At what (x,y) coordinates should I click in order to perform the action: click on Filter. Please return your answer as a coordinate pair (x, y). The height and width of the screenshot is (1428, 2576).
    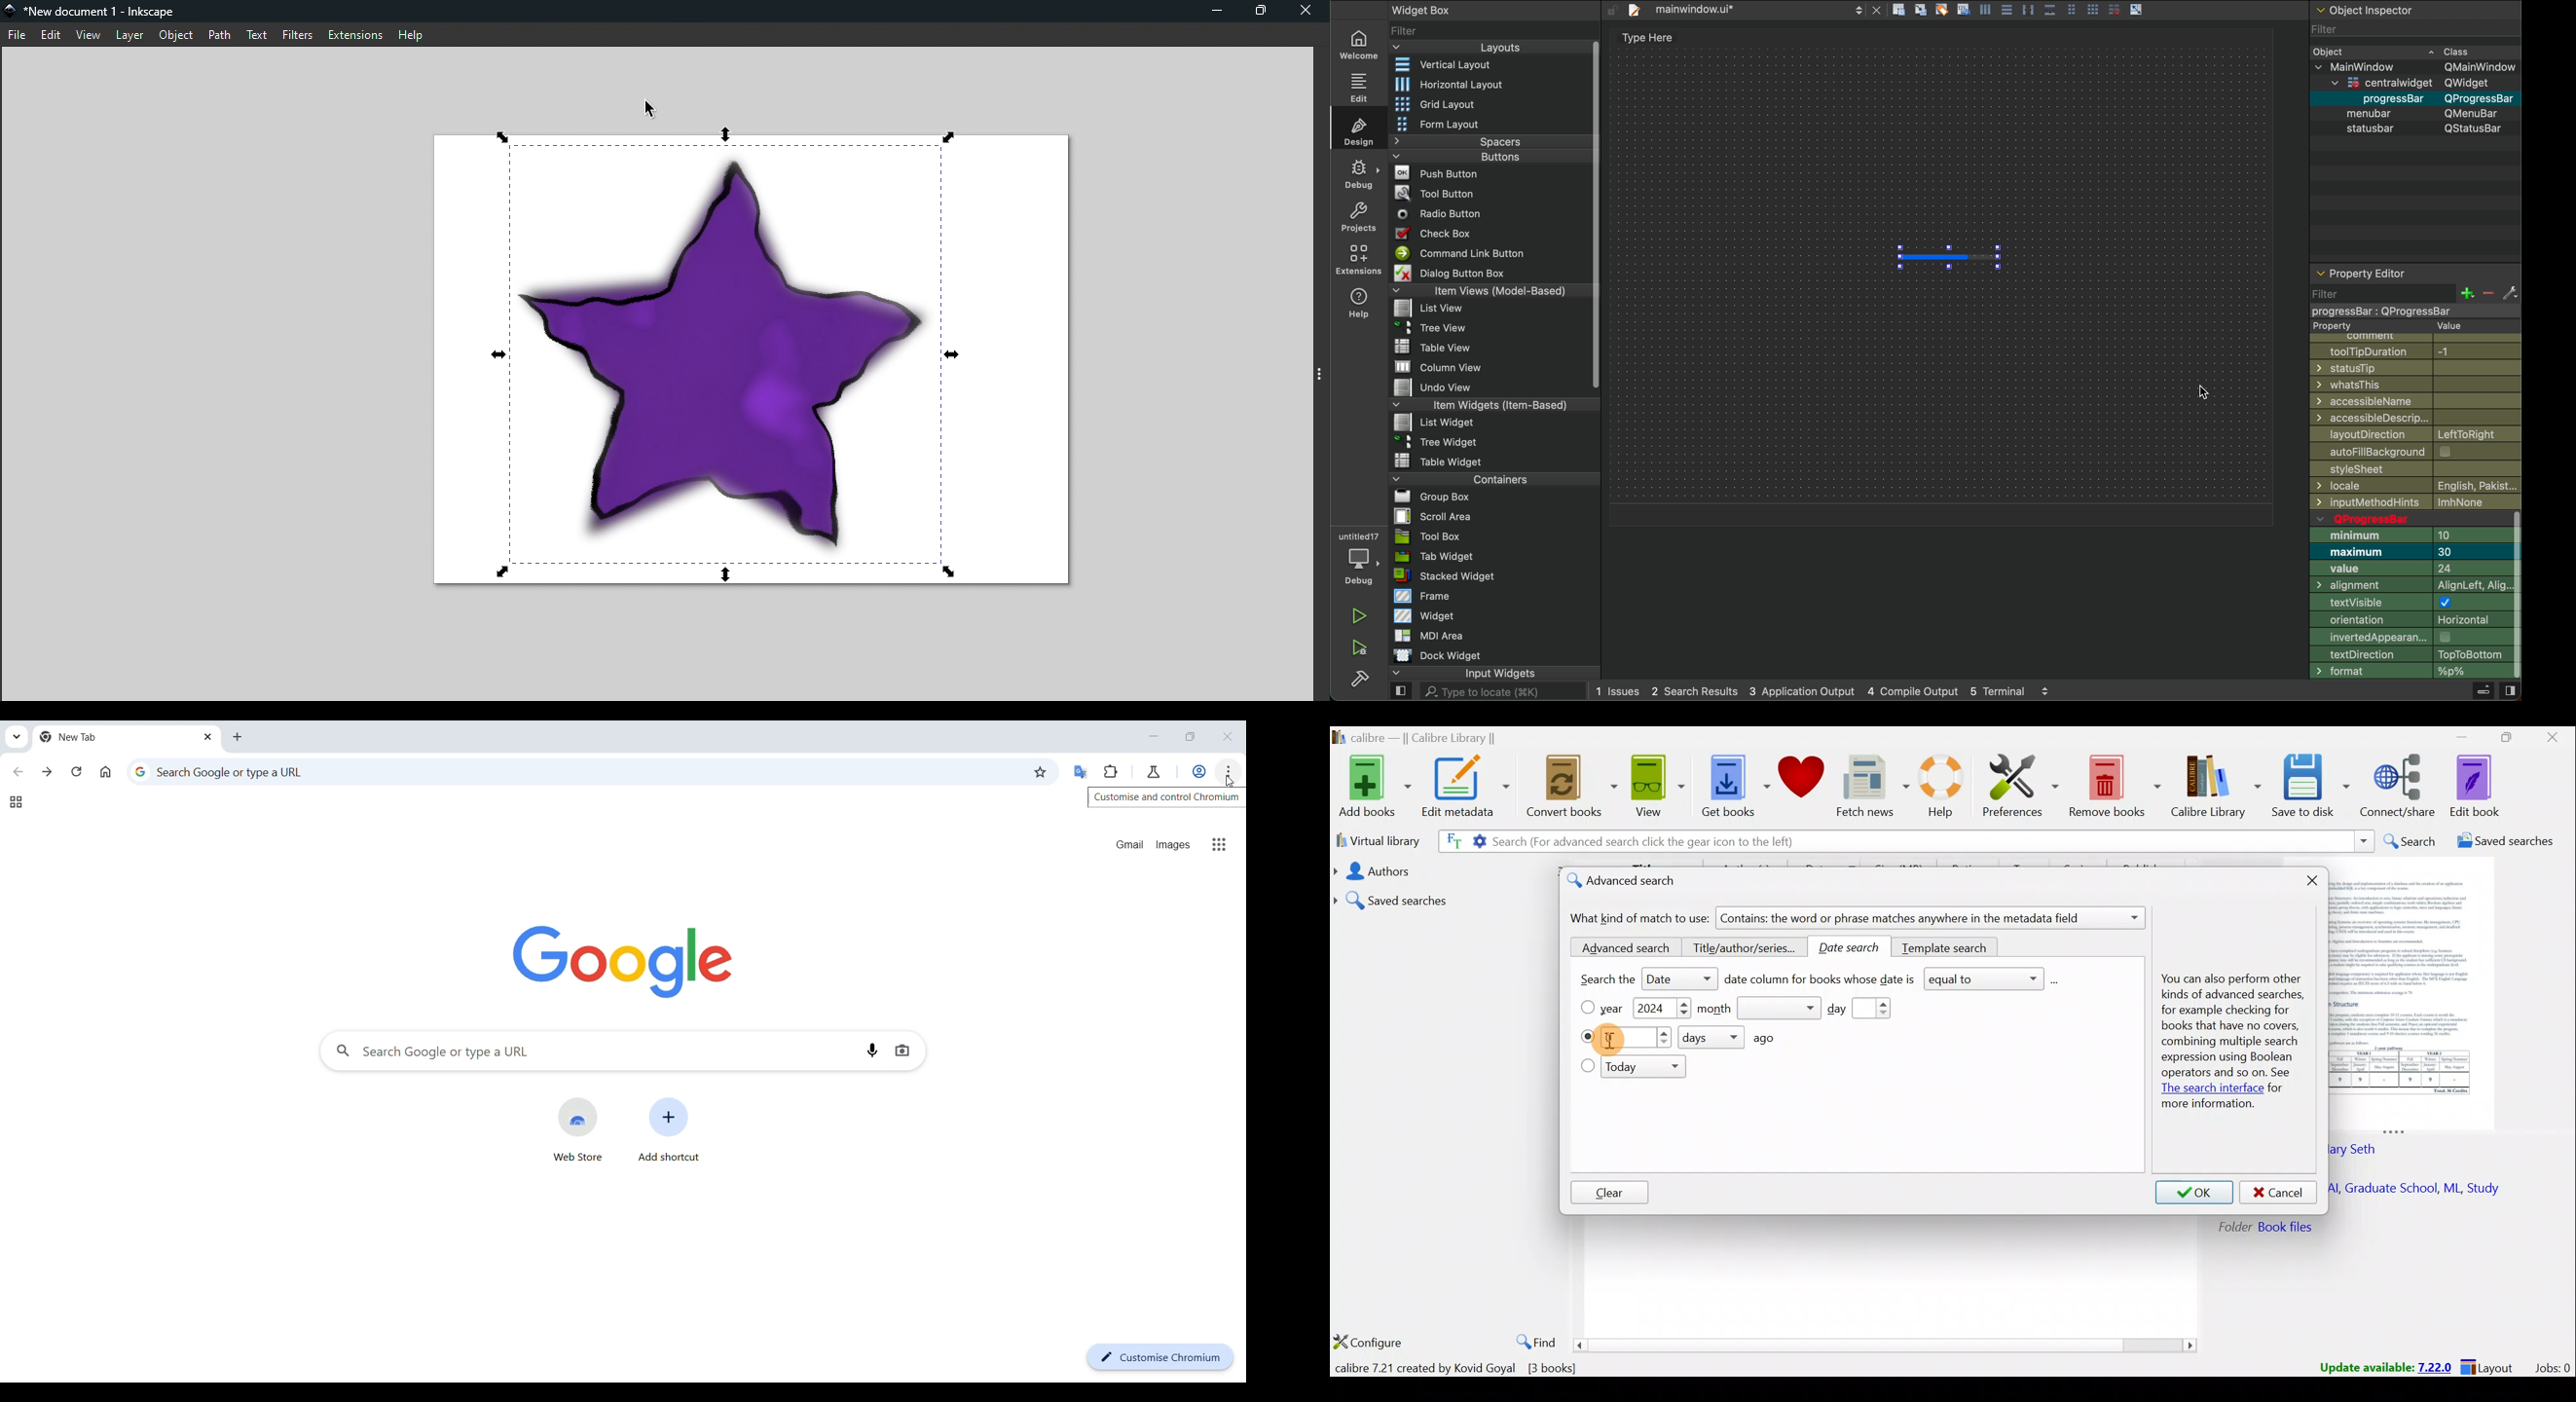
    Looking at the image, I should click on (2413, 29).